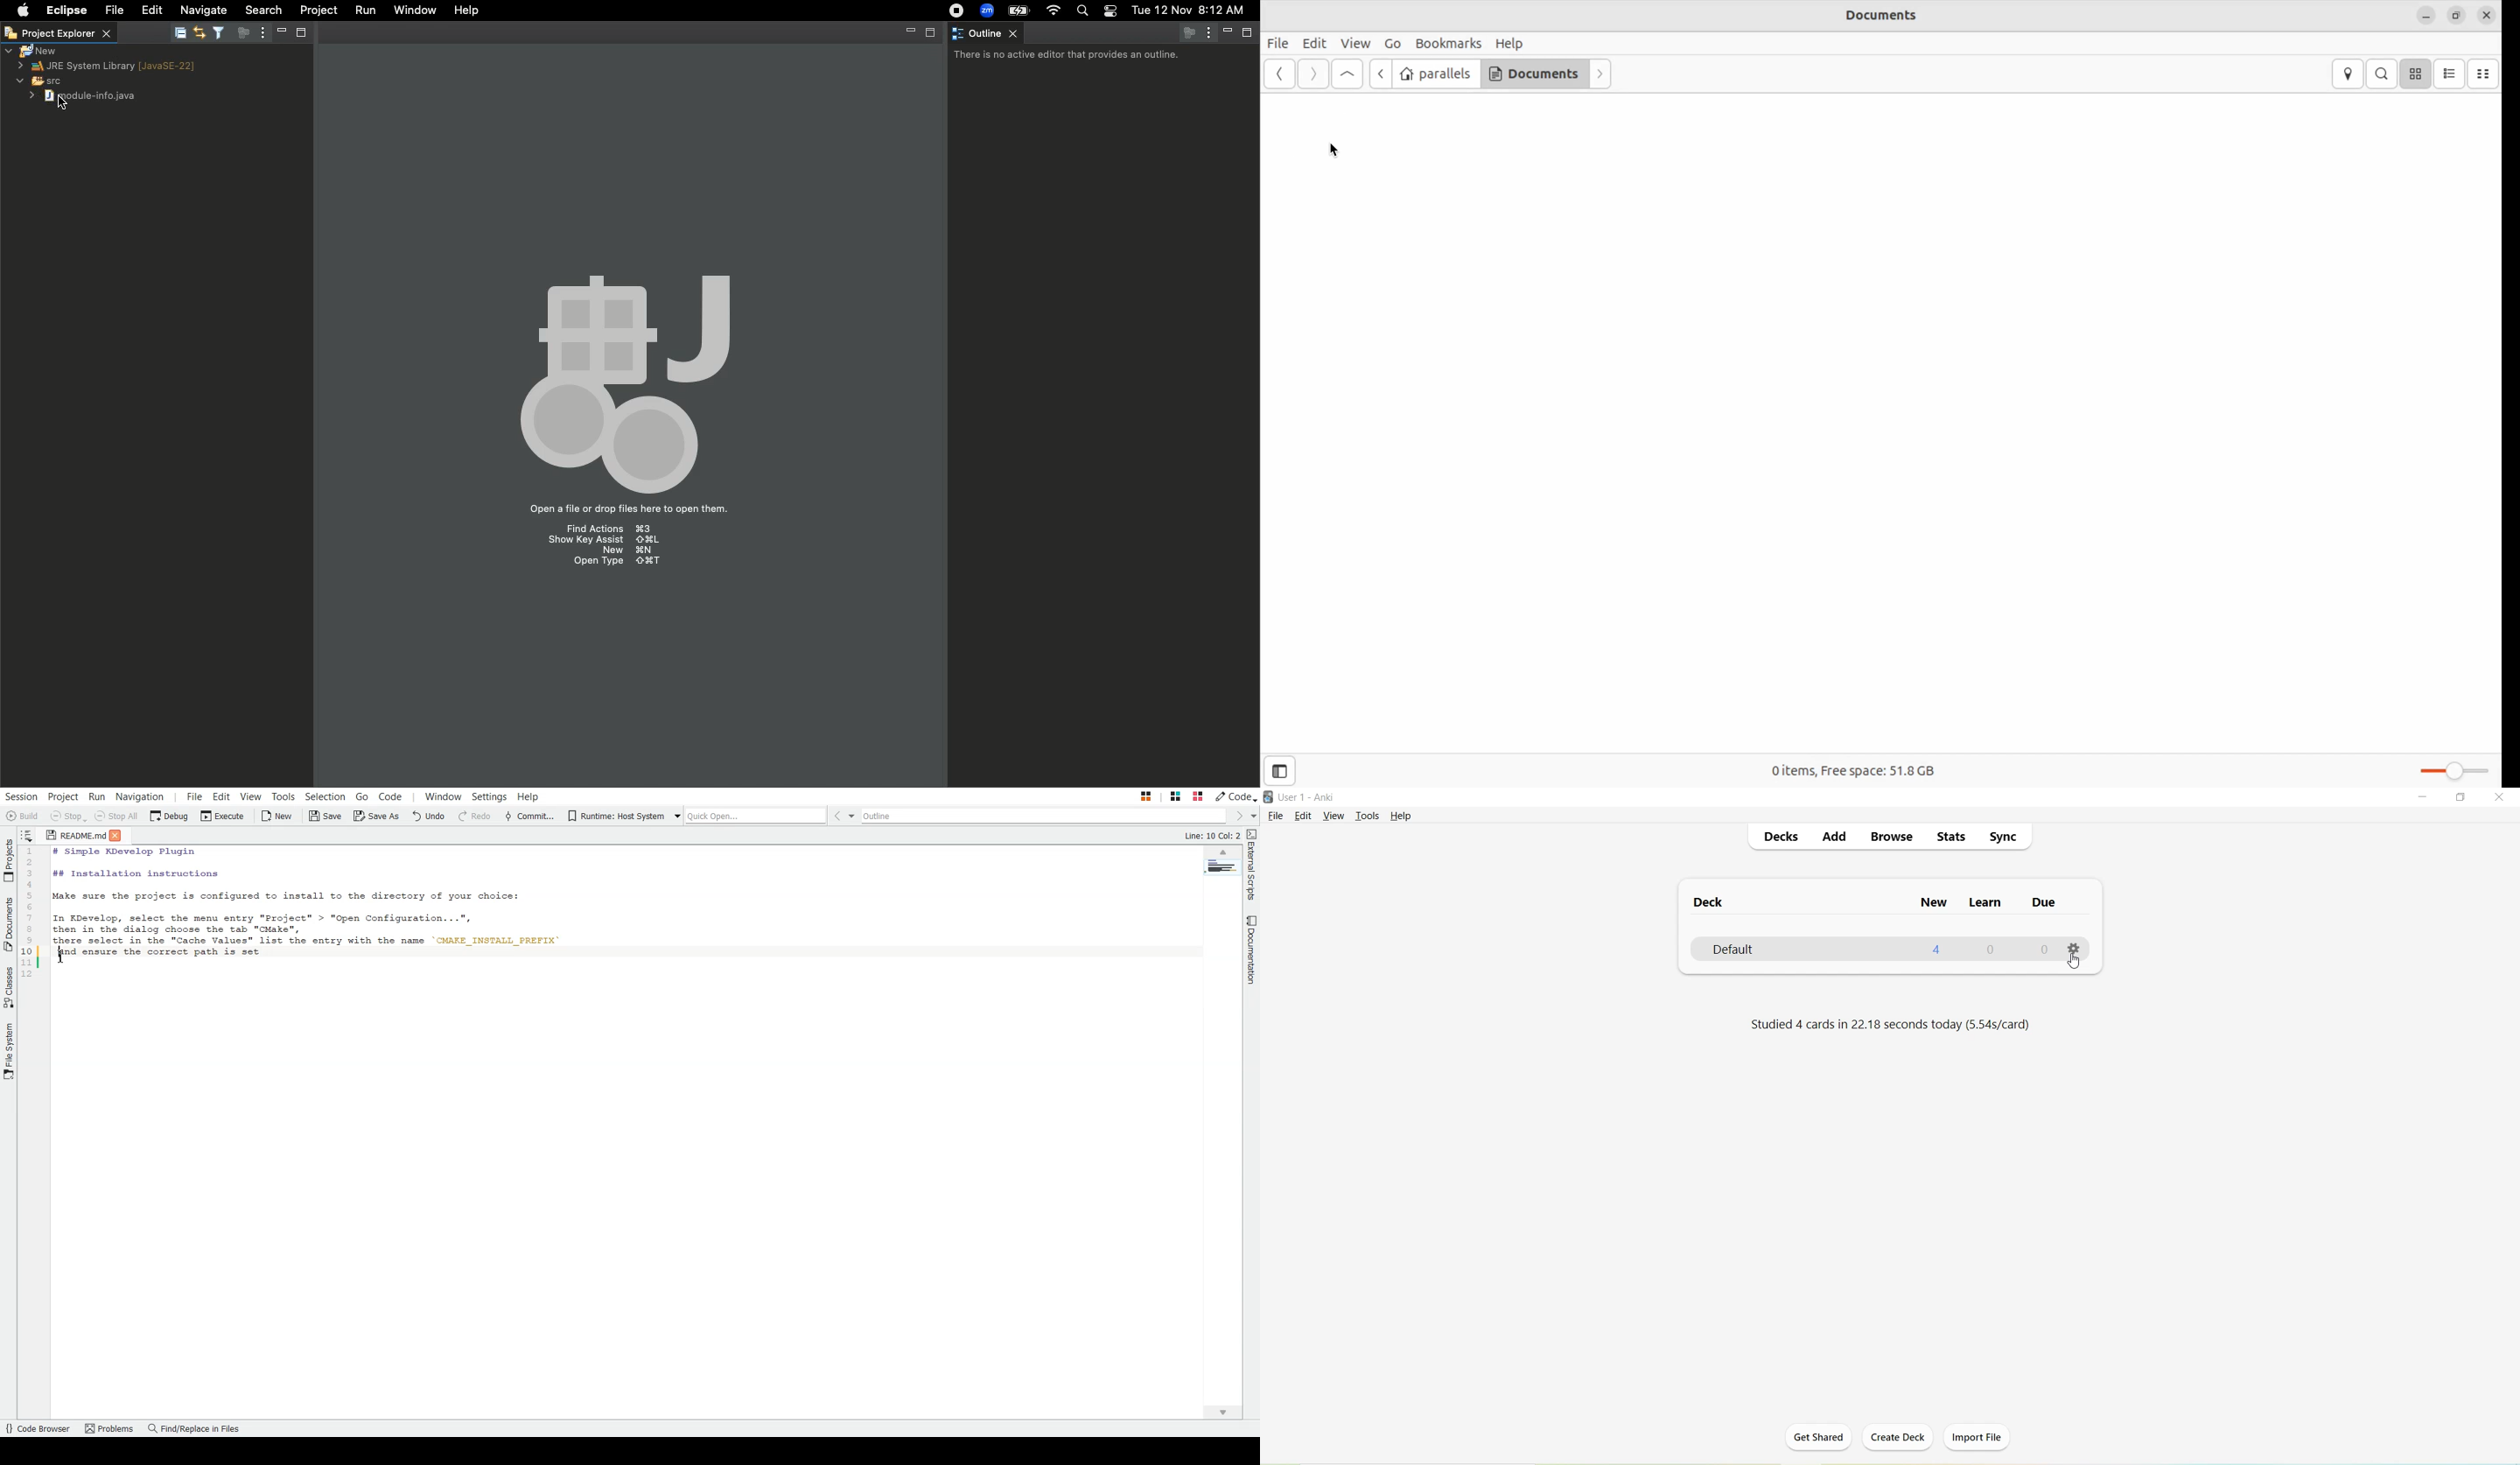 This screenshot has height=1484, width=2520. What do you see at coordinates (2073, 947) in the screenshot?
I see `Options` at bounding box center [2073, 947].